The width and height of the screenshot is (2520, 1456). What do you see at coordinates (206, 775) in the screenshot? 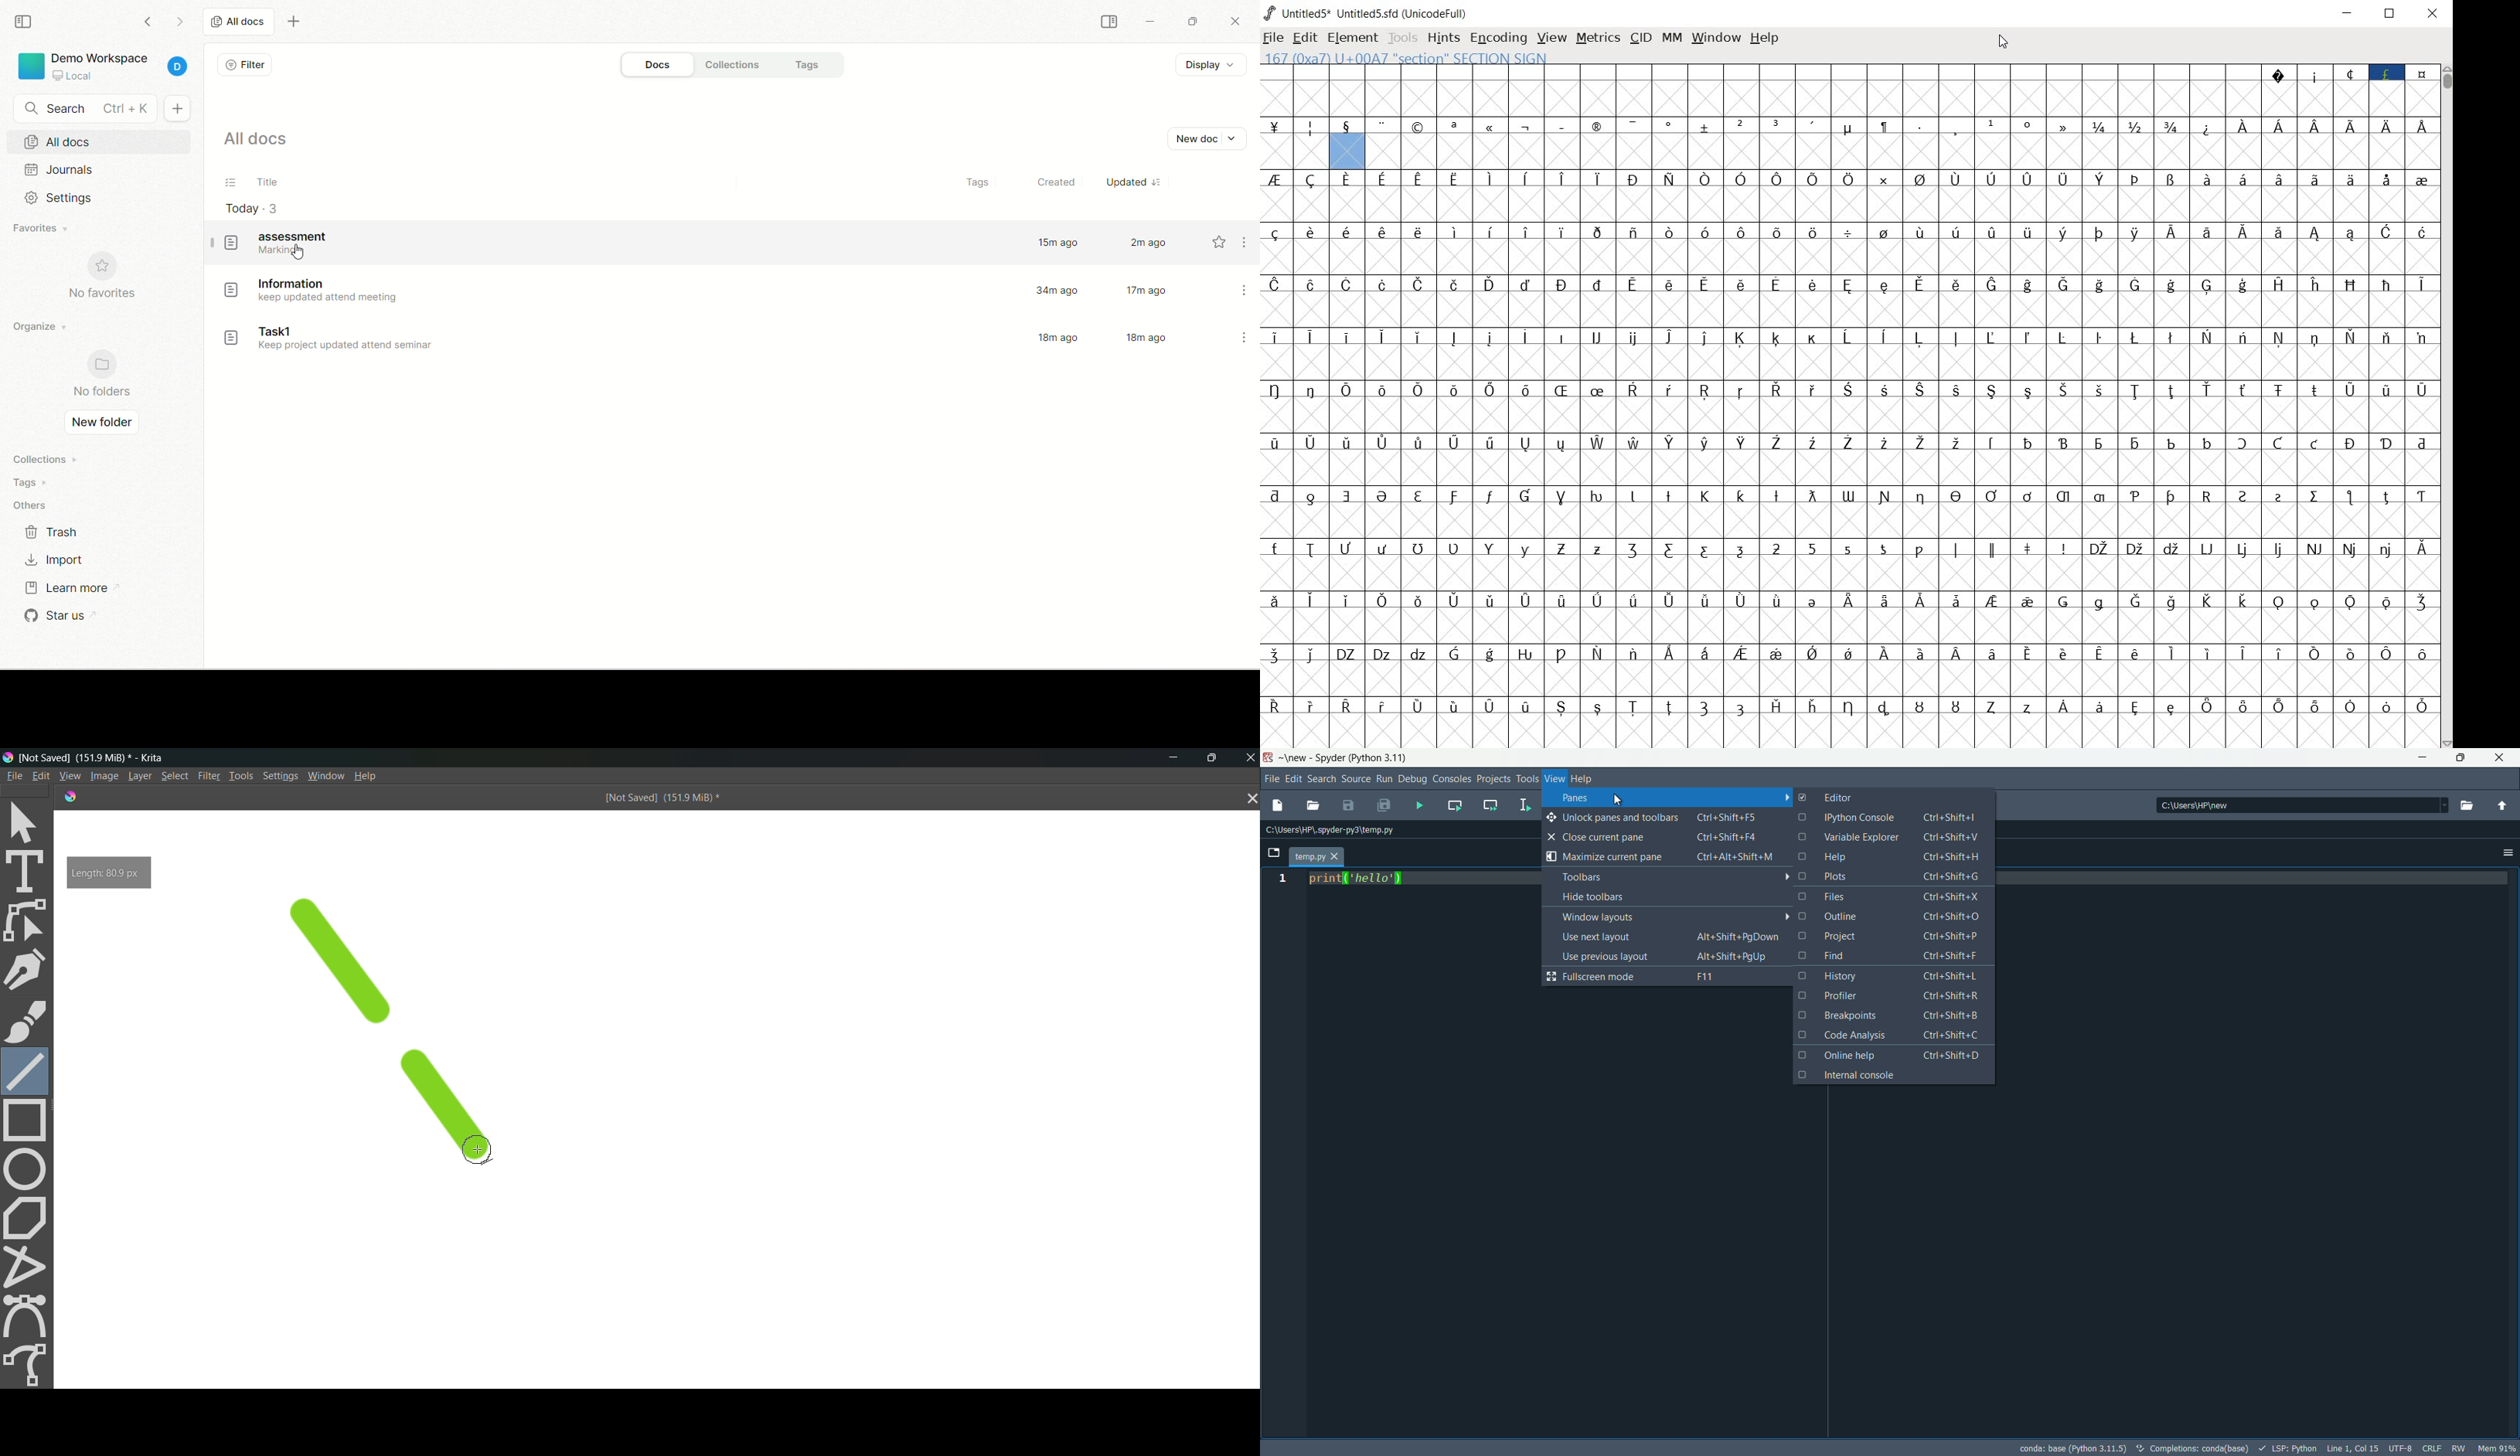
I see `Filte` at bounding box center [206, 775].